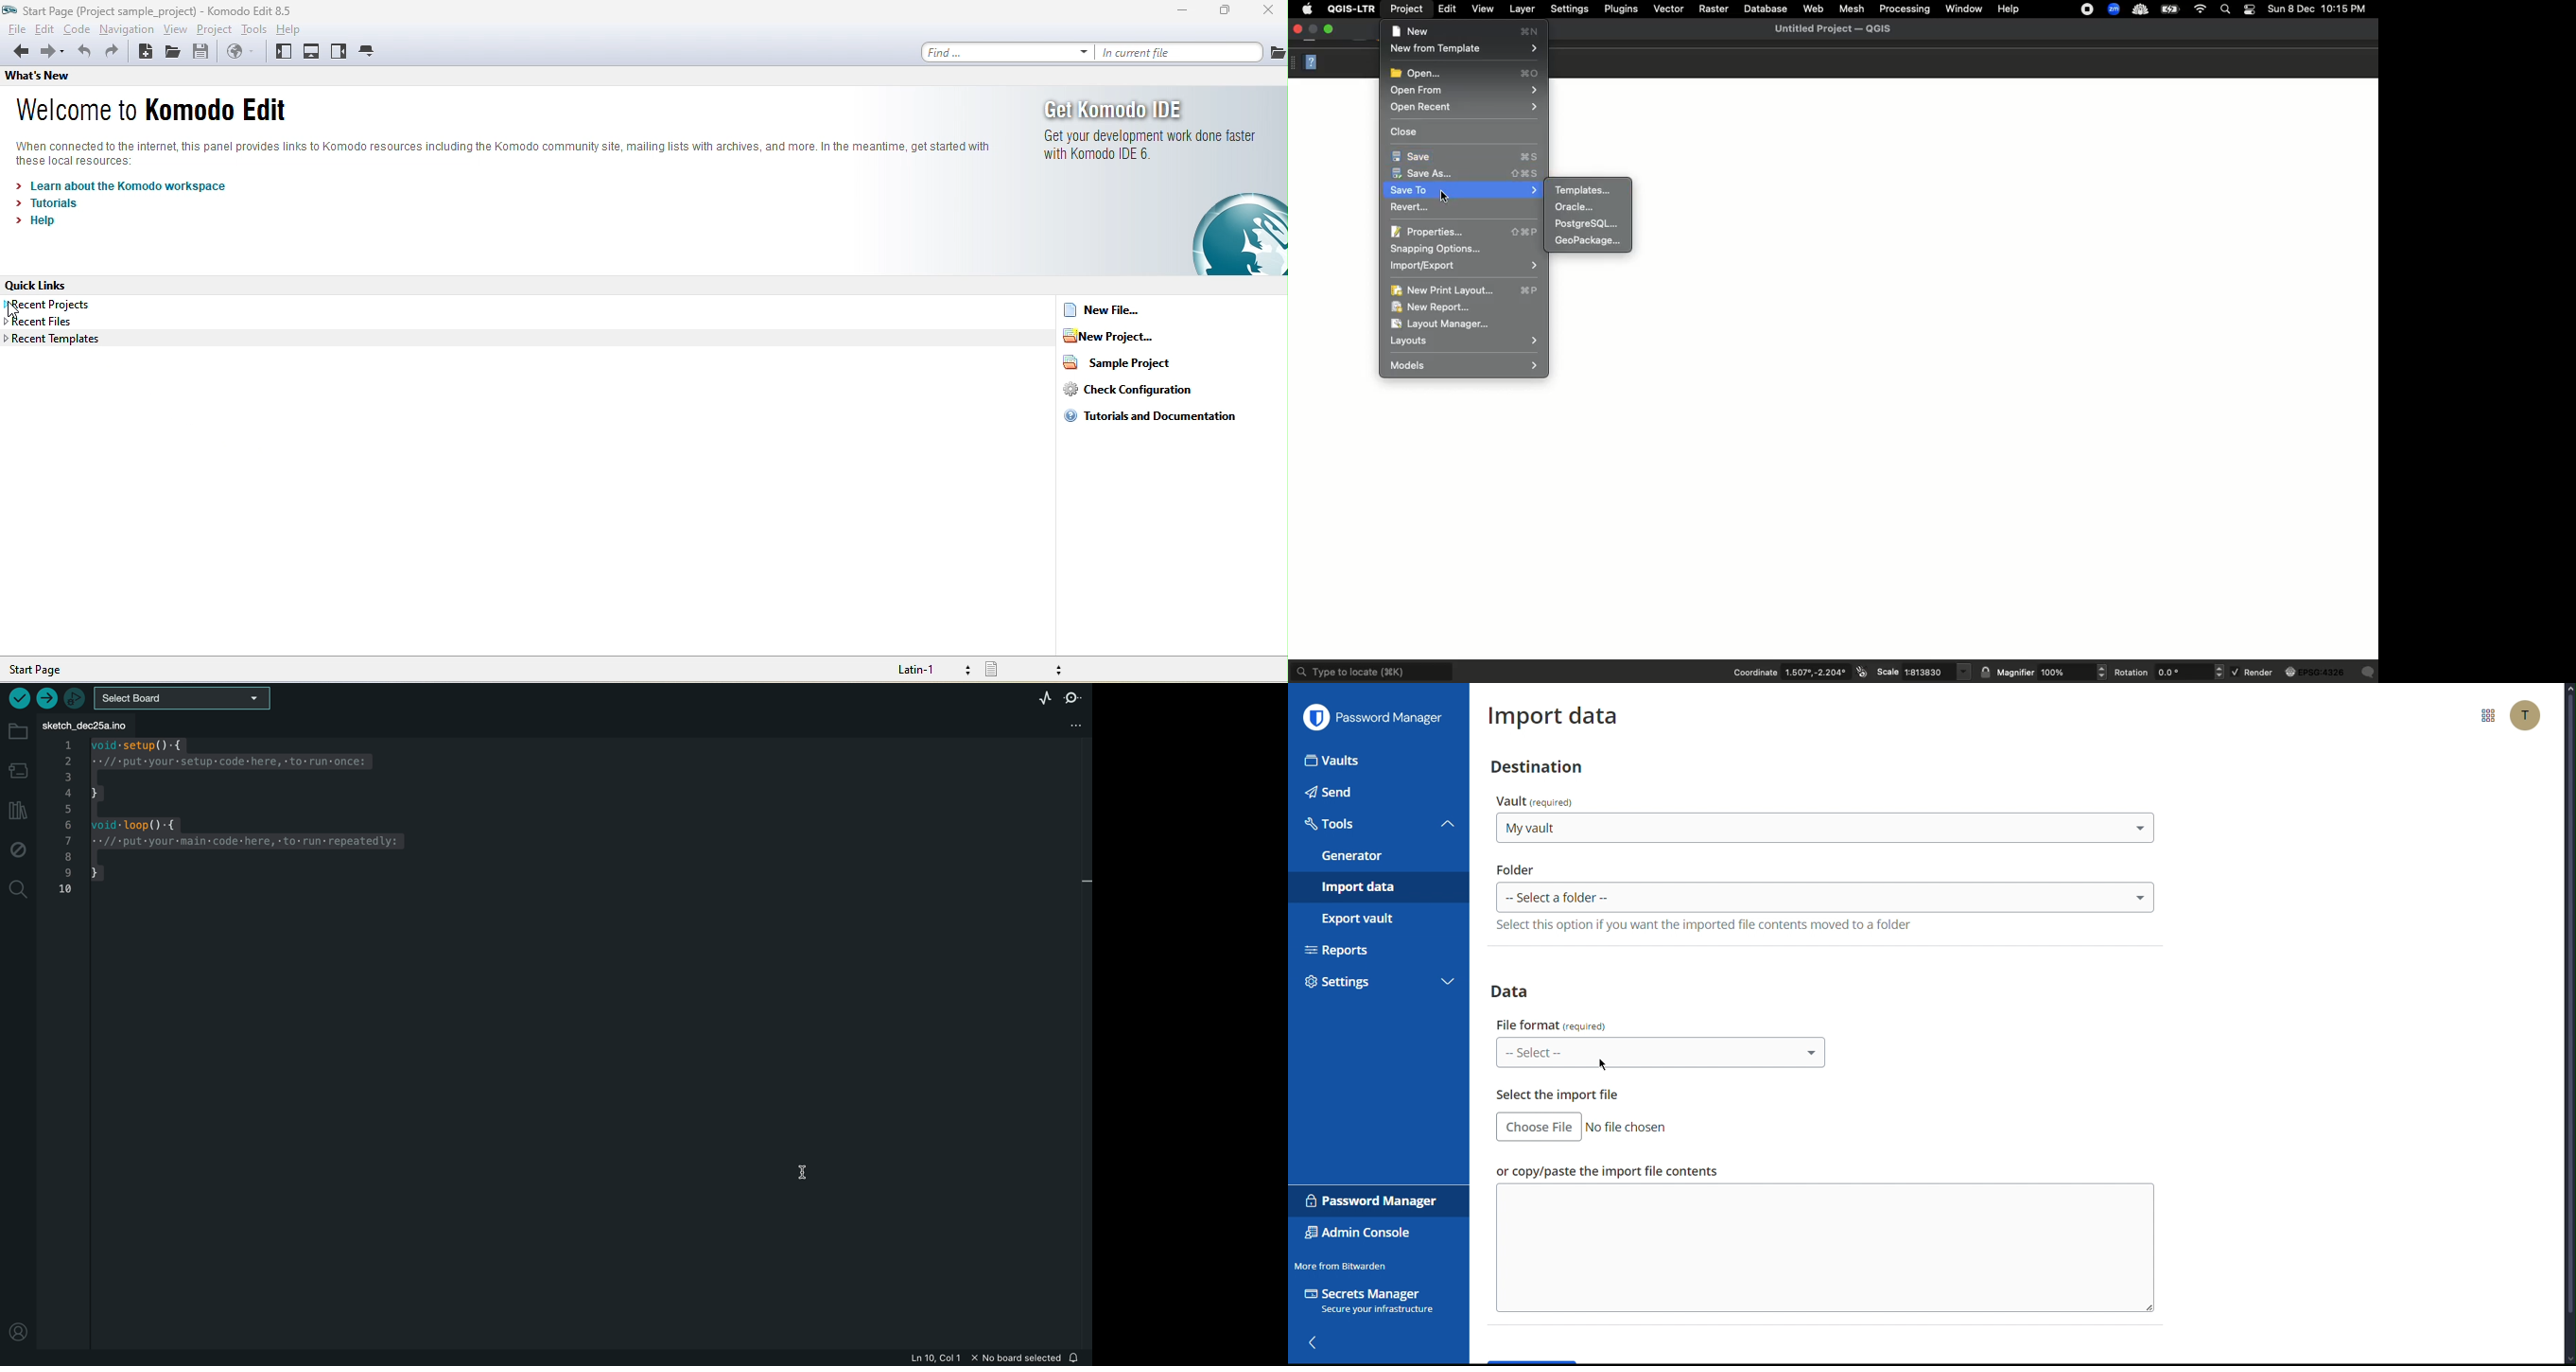 This screenshot has height=1372, width=2576. What do you see at coordinates (16, 28) in the screenshot?
I see `file` at bounding box center [16, 28].